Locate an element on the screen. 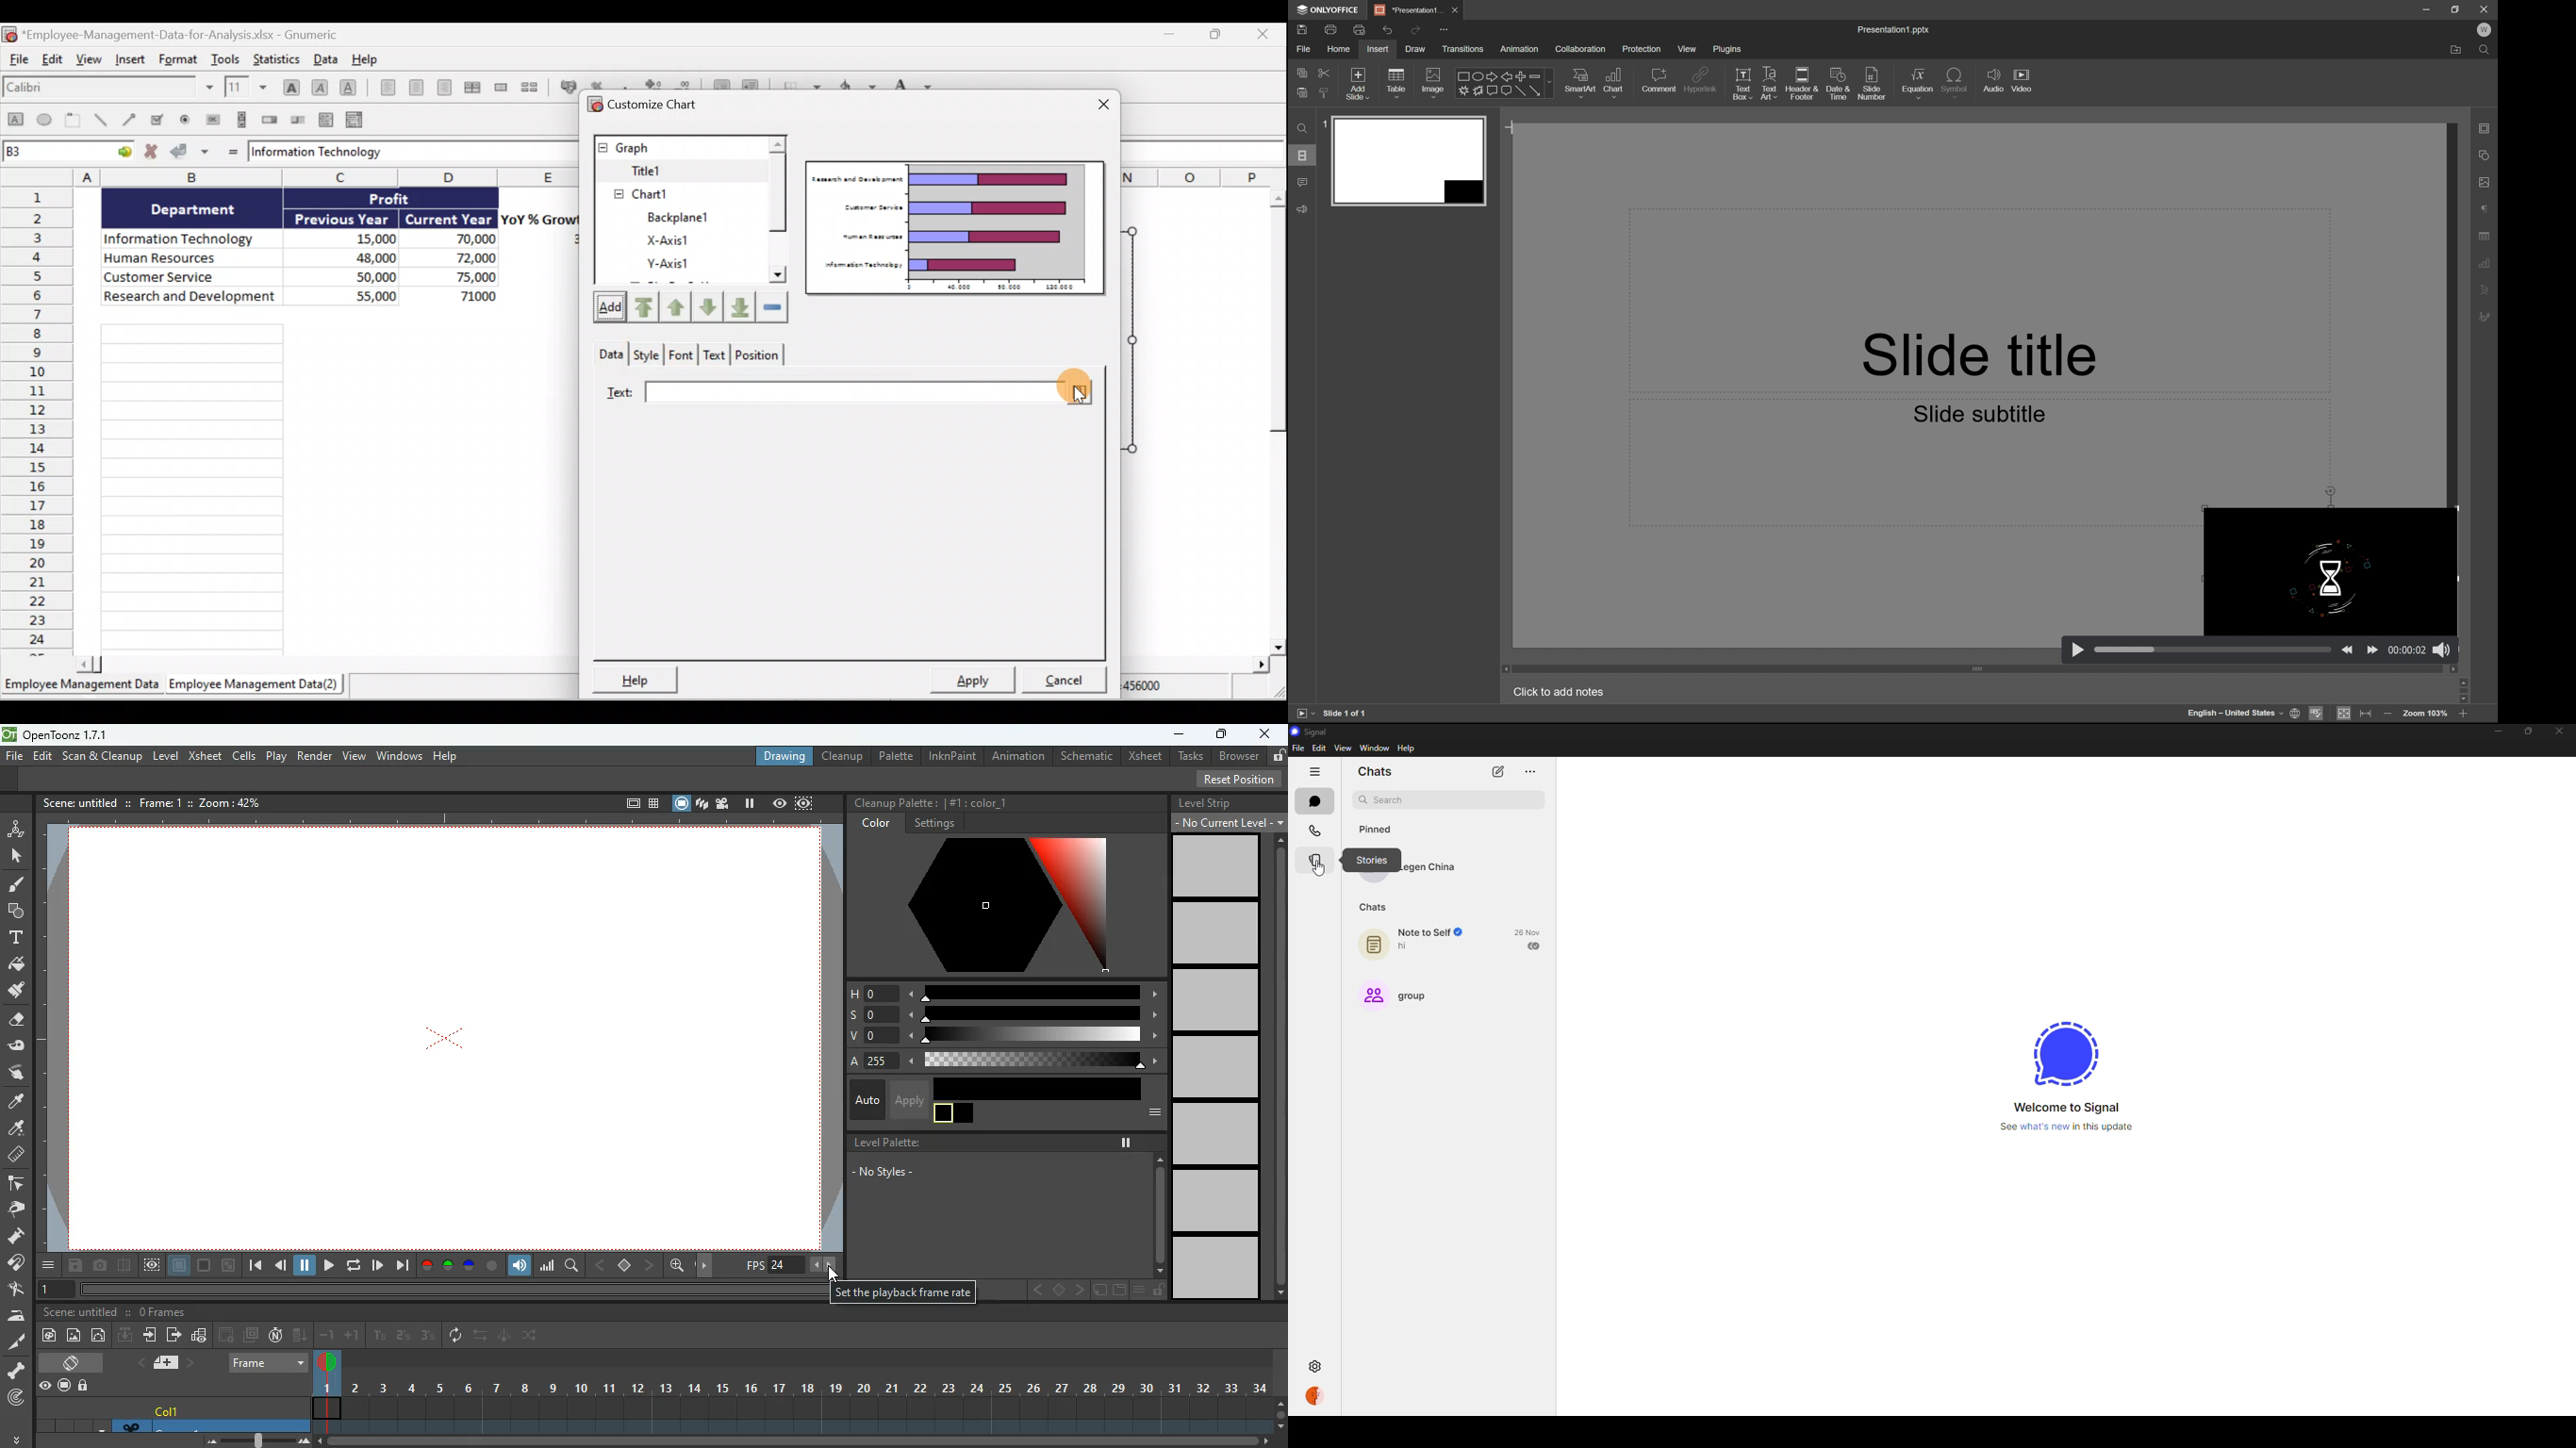 This screenshot has height=1456, width=2576. Cursor is located at coordinates (1513, 129).